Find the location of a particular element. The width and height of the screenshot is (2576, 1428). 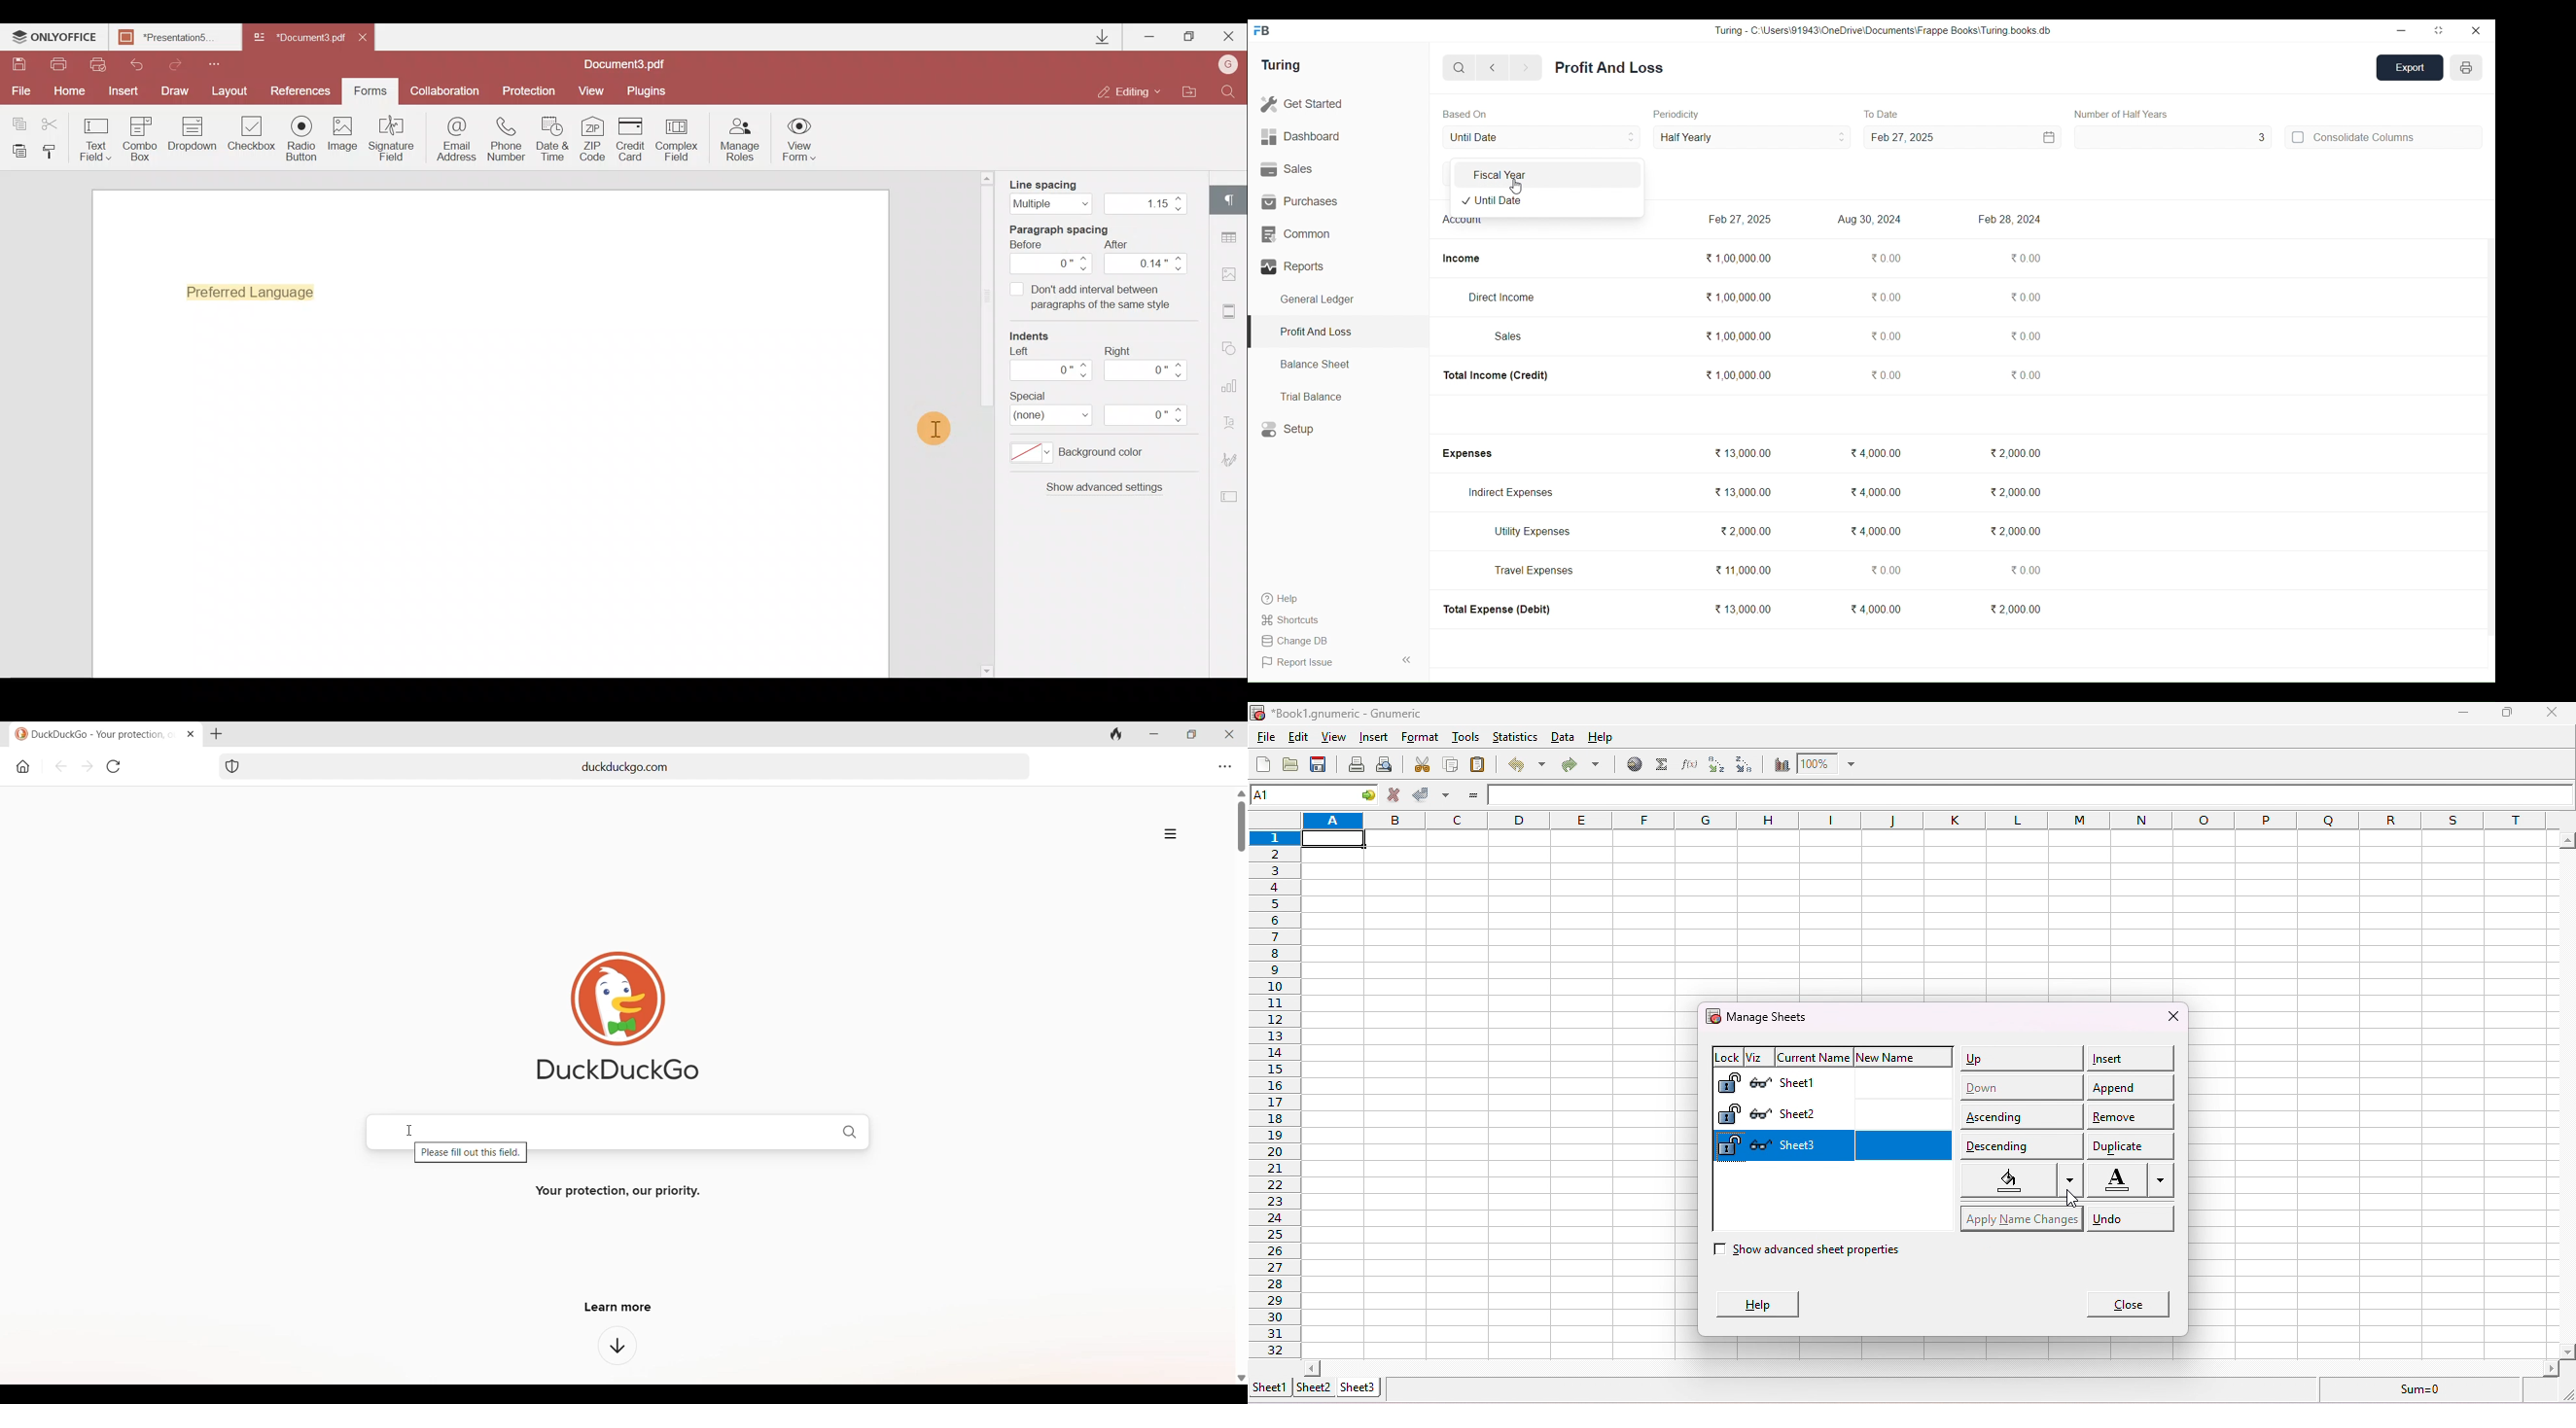

Export is located at coordinates (2411, 68).